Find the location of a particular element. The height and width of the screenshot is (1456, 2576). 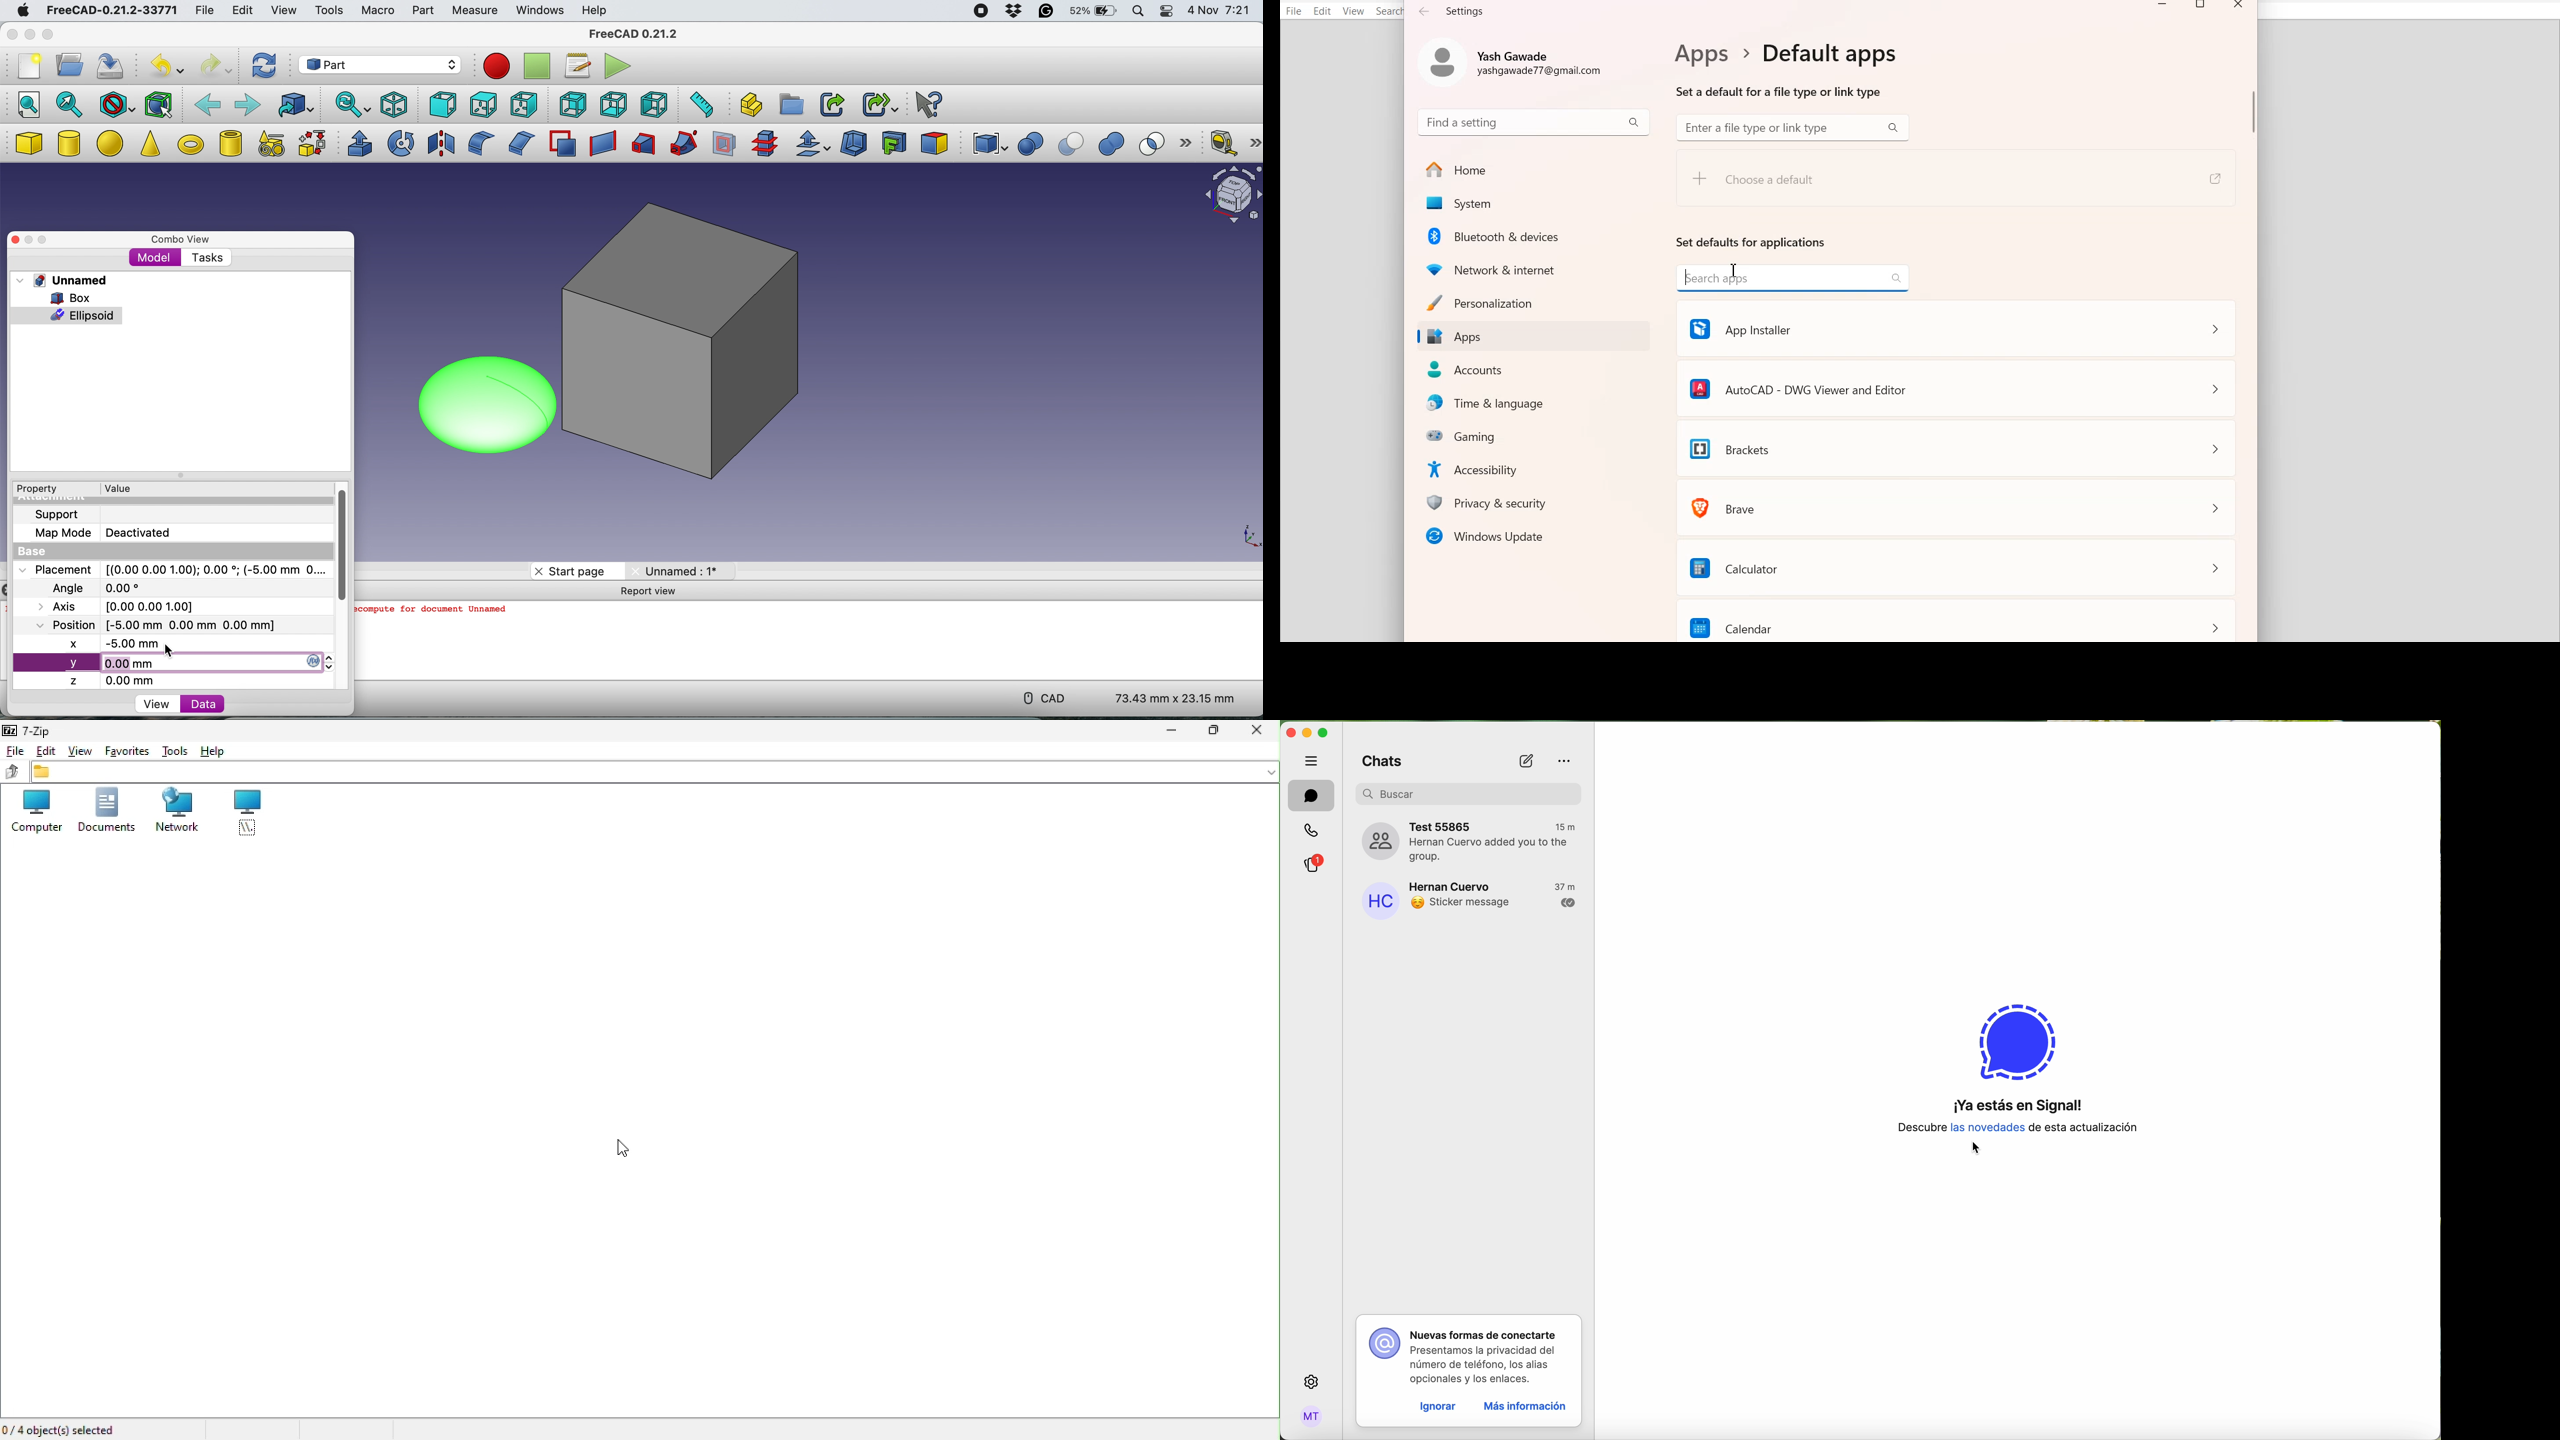

thickness is located at coordinates (855, 145).